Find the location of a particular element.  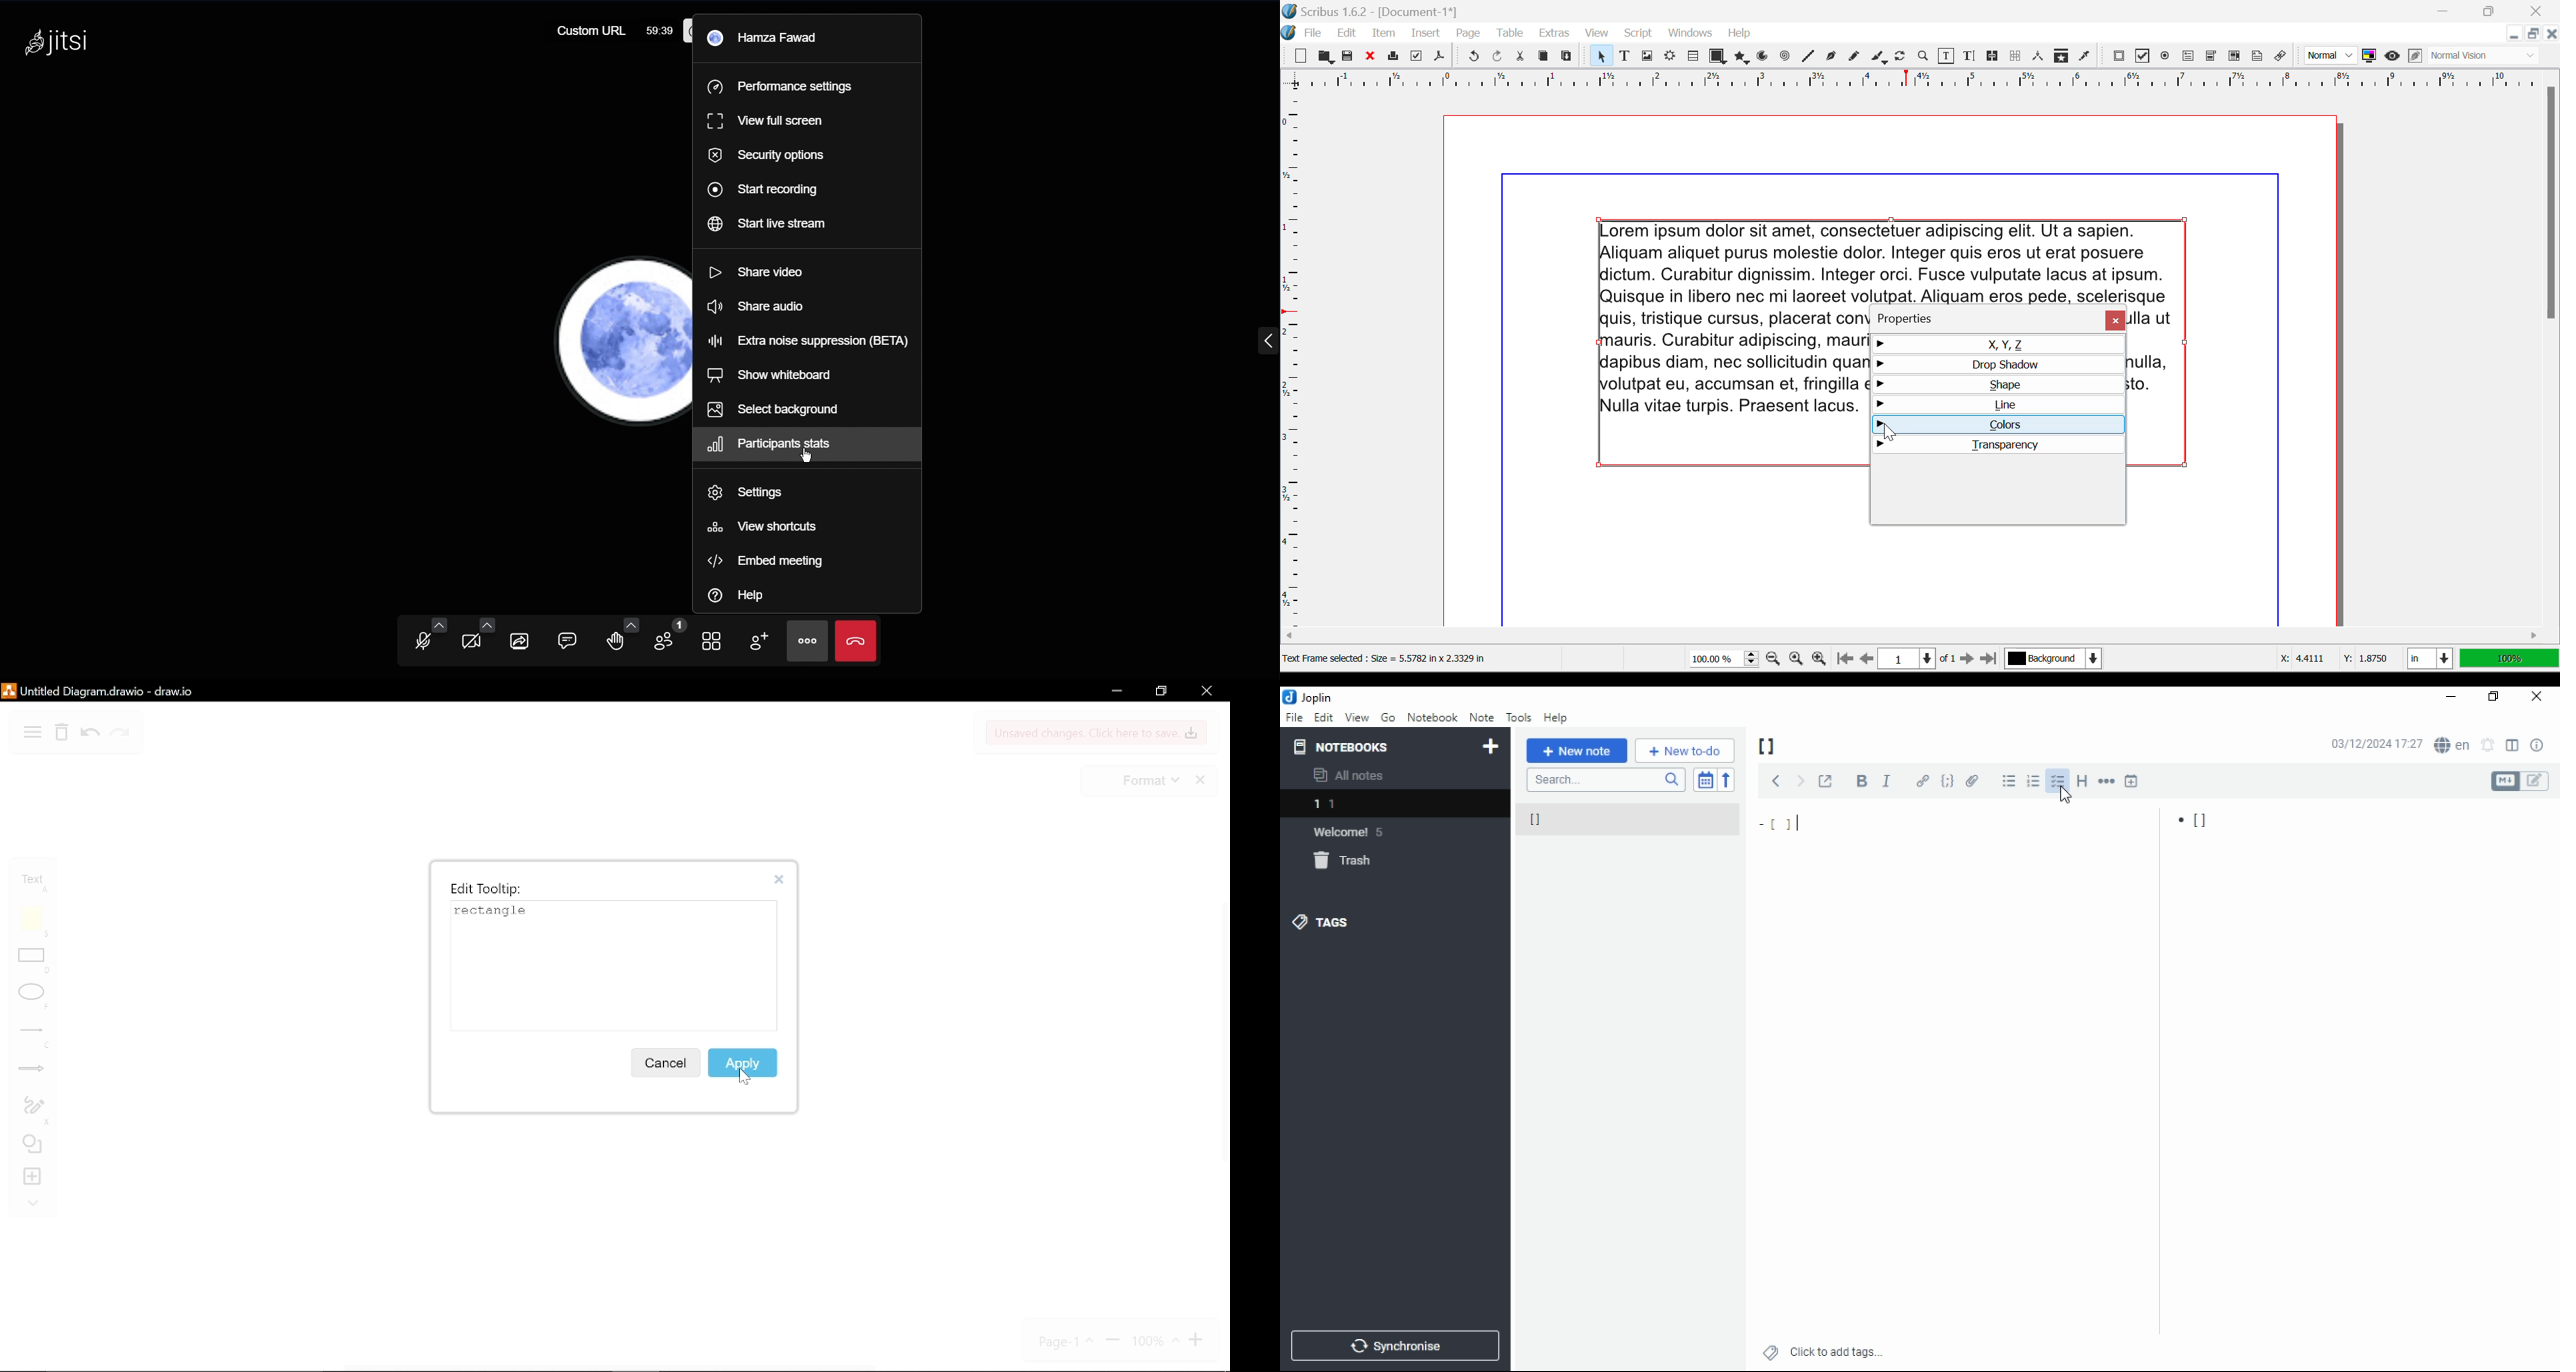

new notebook is located at coordinates (1492, 747).